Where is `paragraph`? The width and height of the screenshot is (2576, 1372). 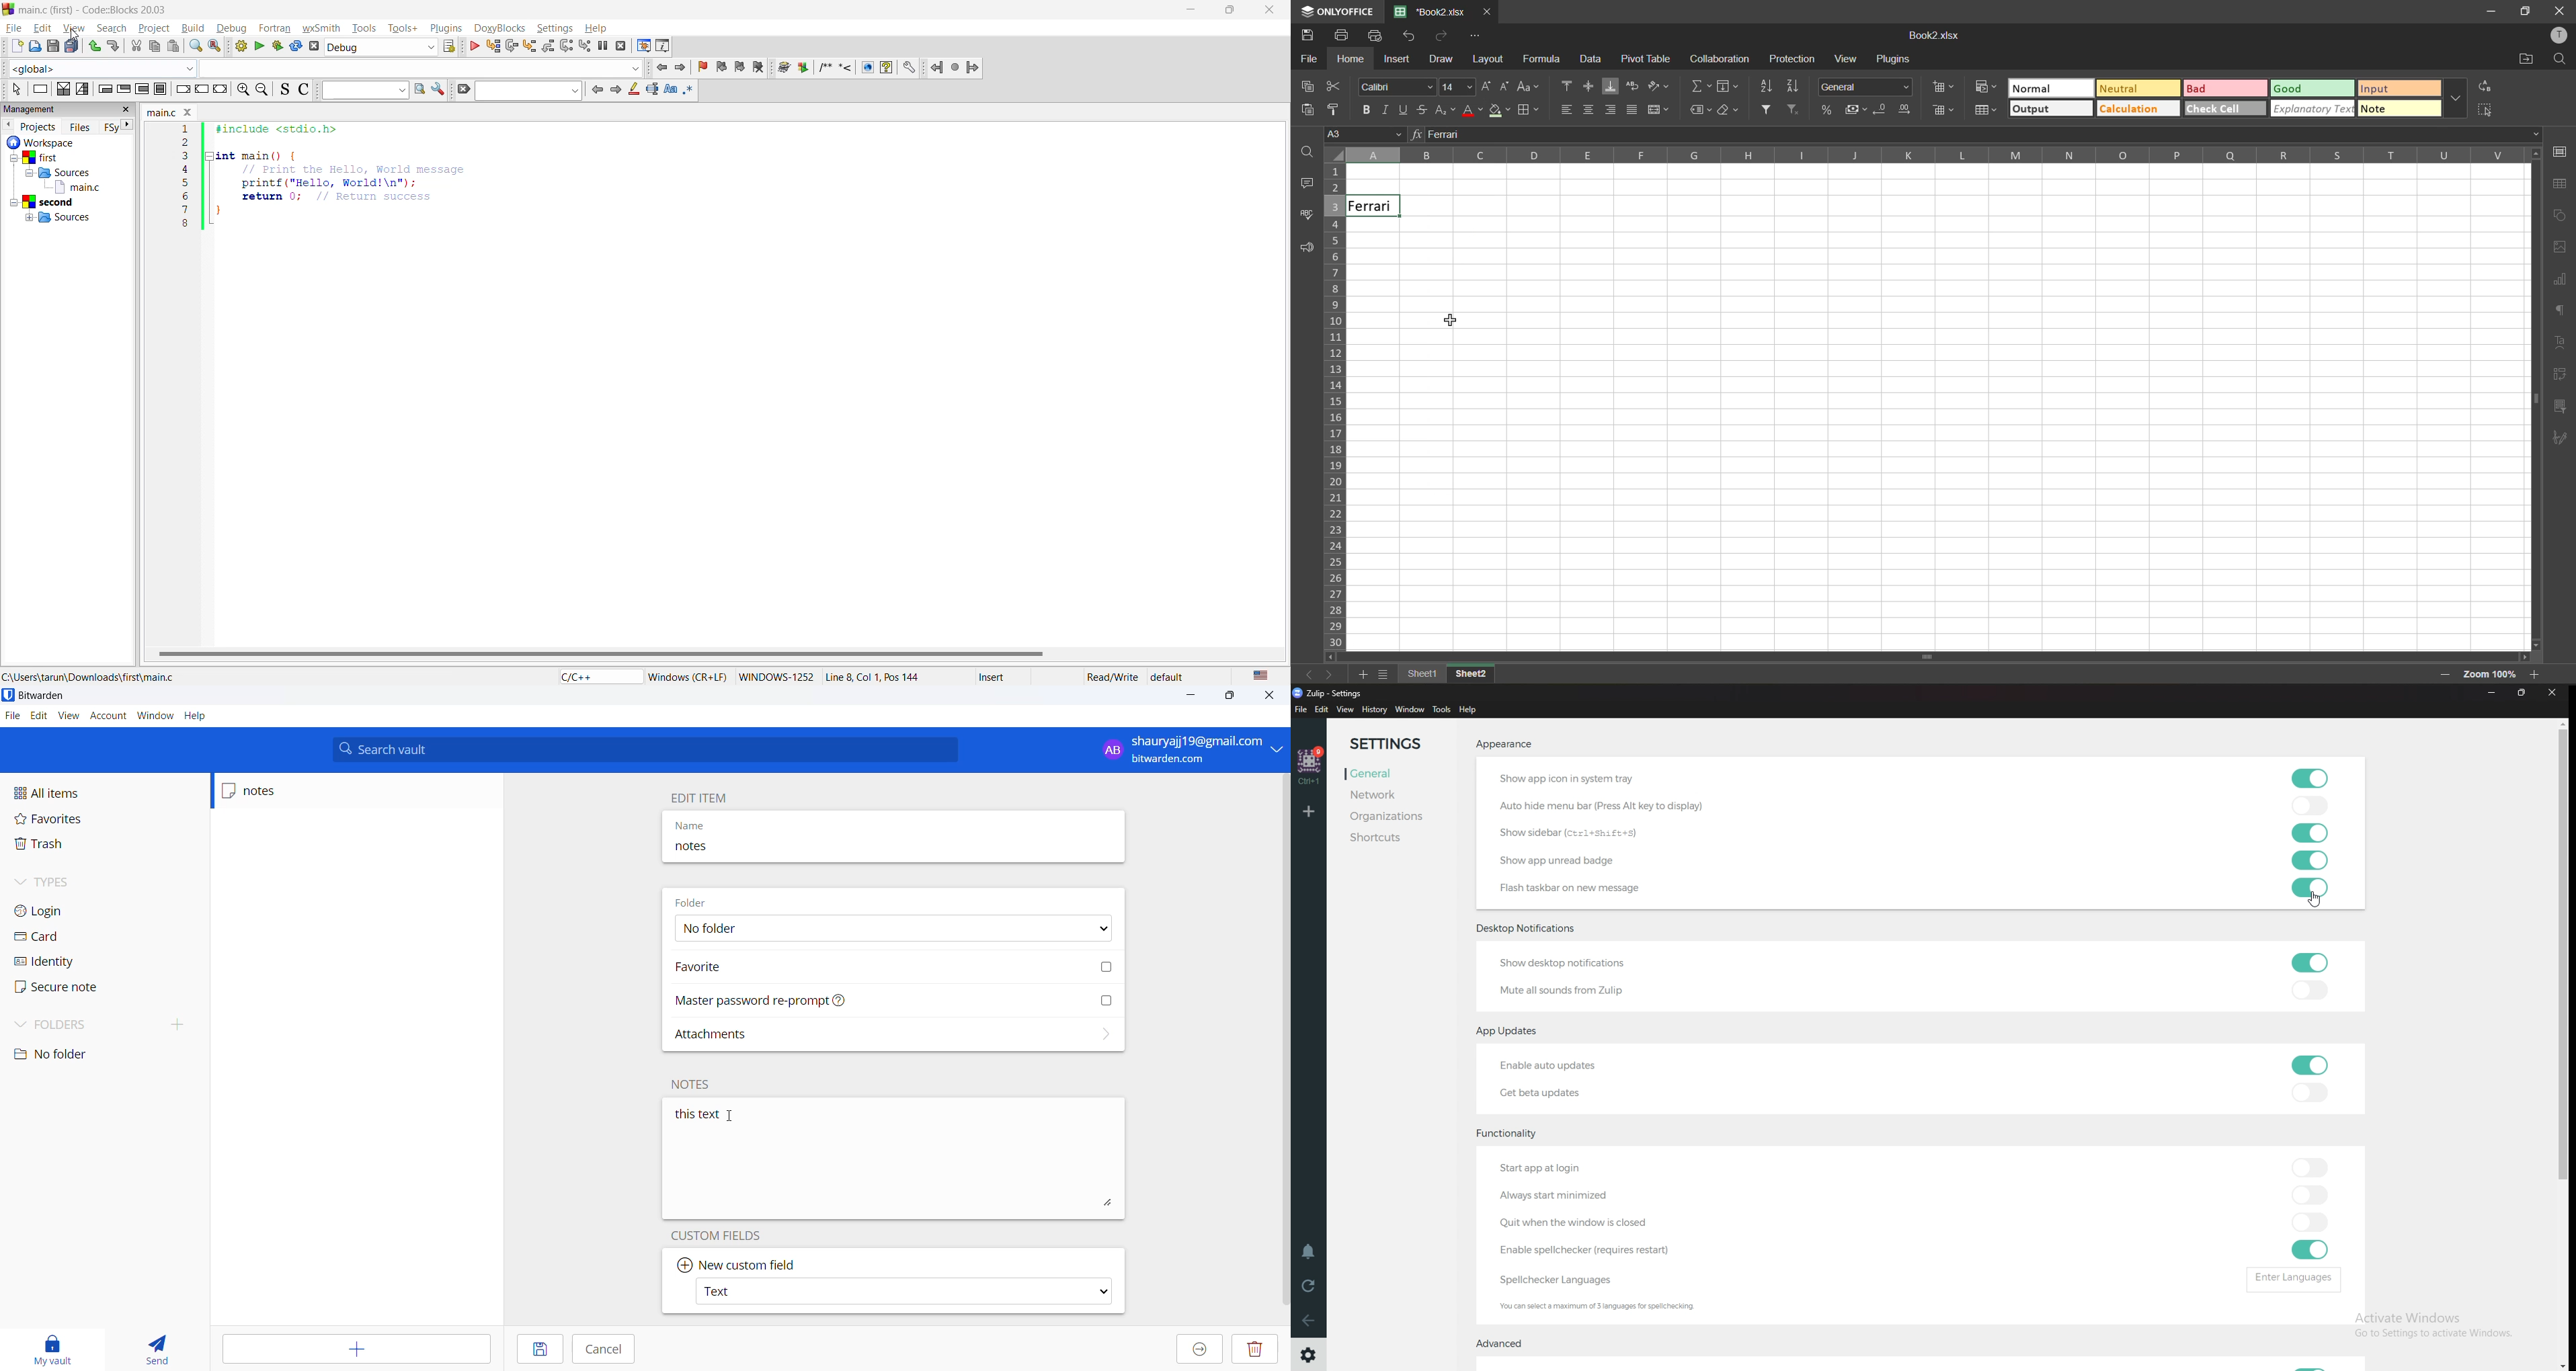 paragraph is located at coordinates (2562, 311).